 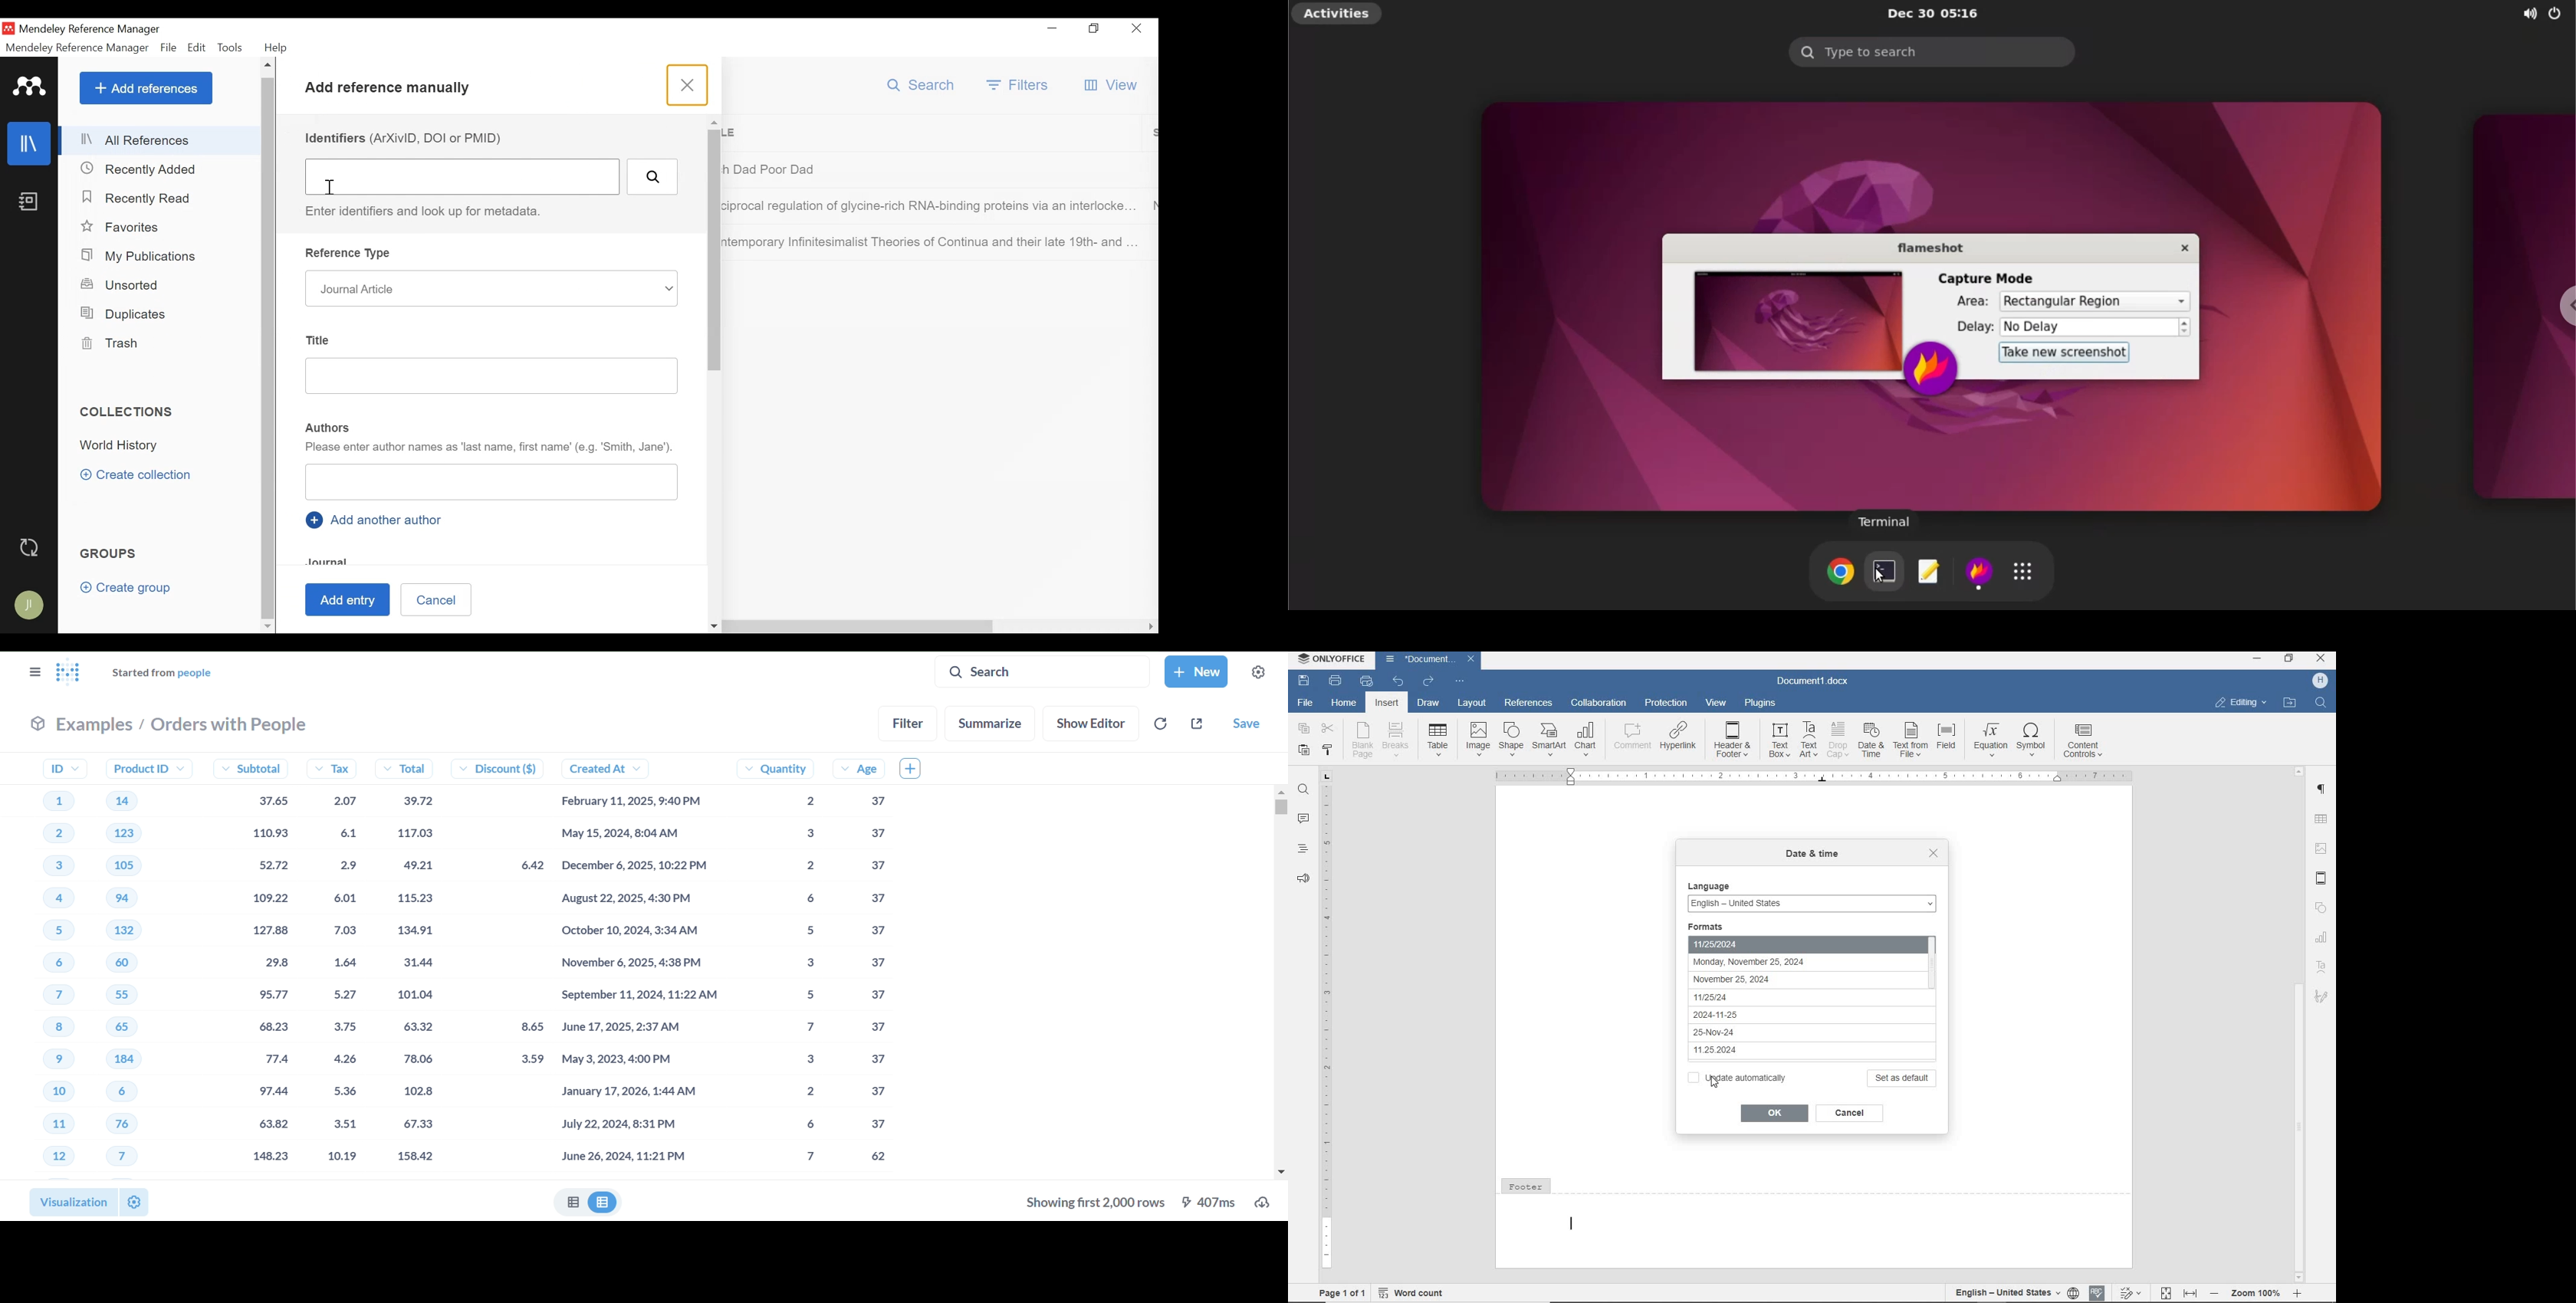 I want to click on Dad Poor Dad, so click(x=932, y=169).